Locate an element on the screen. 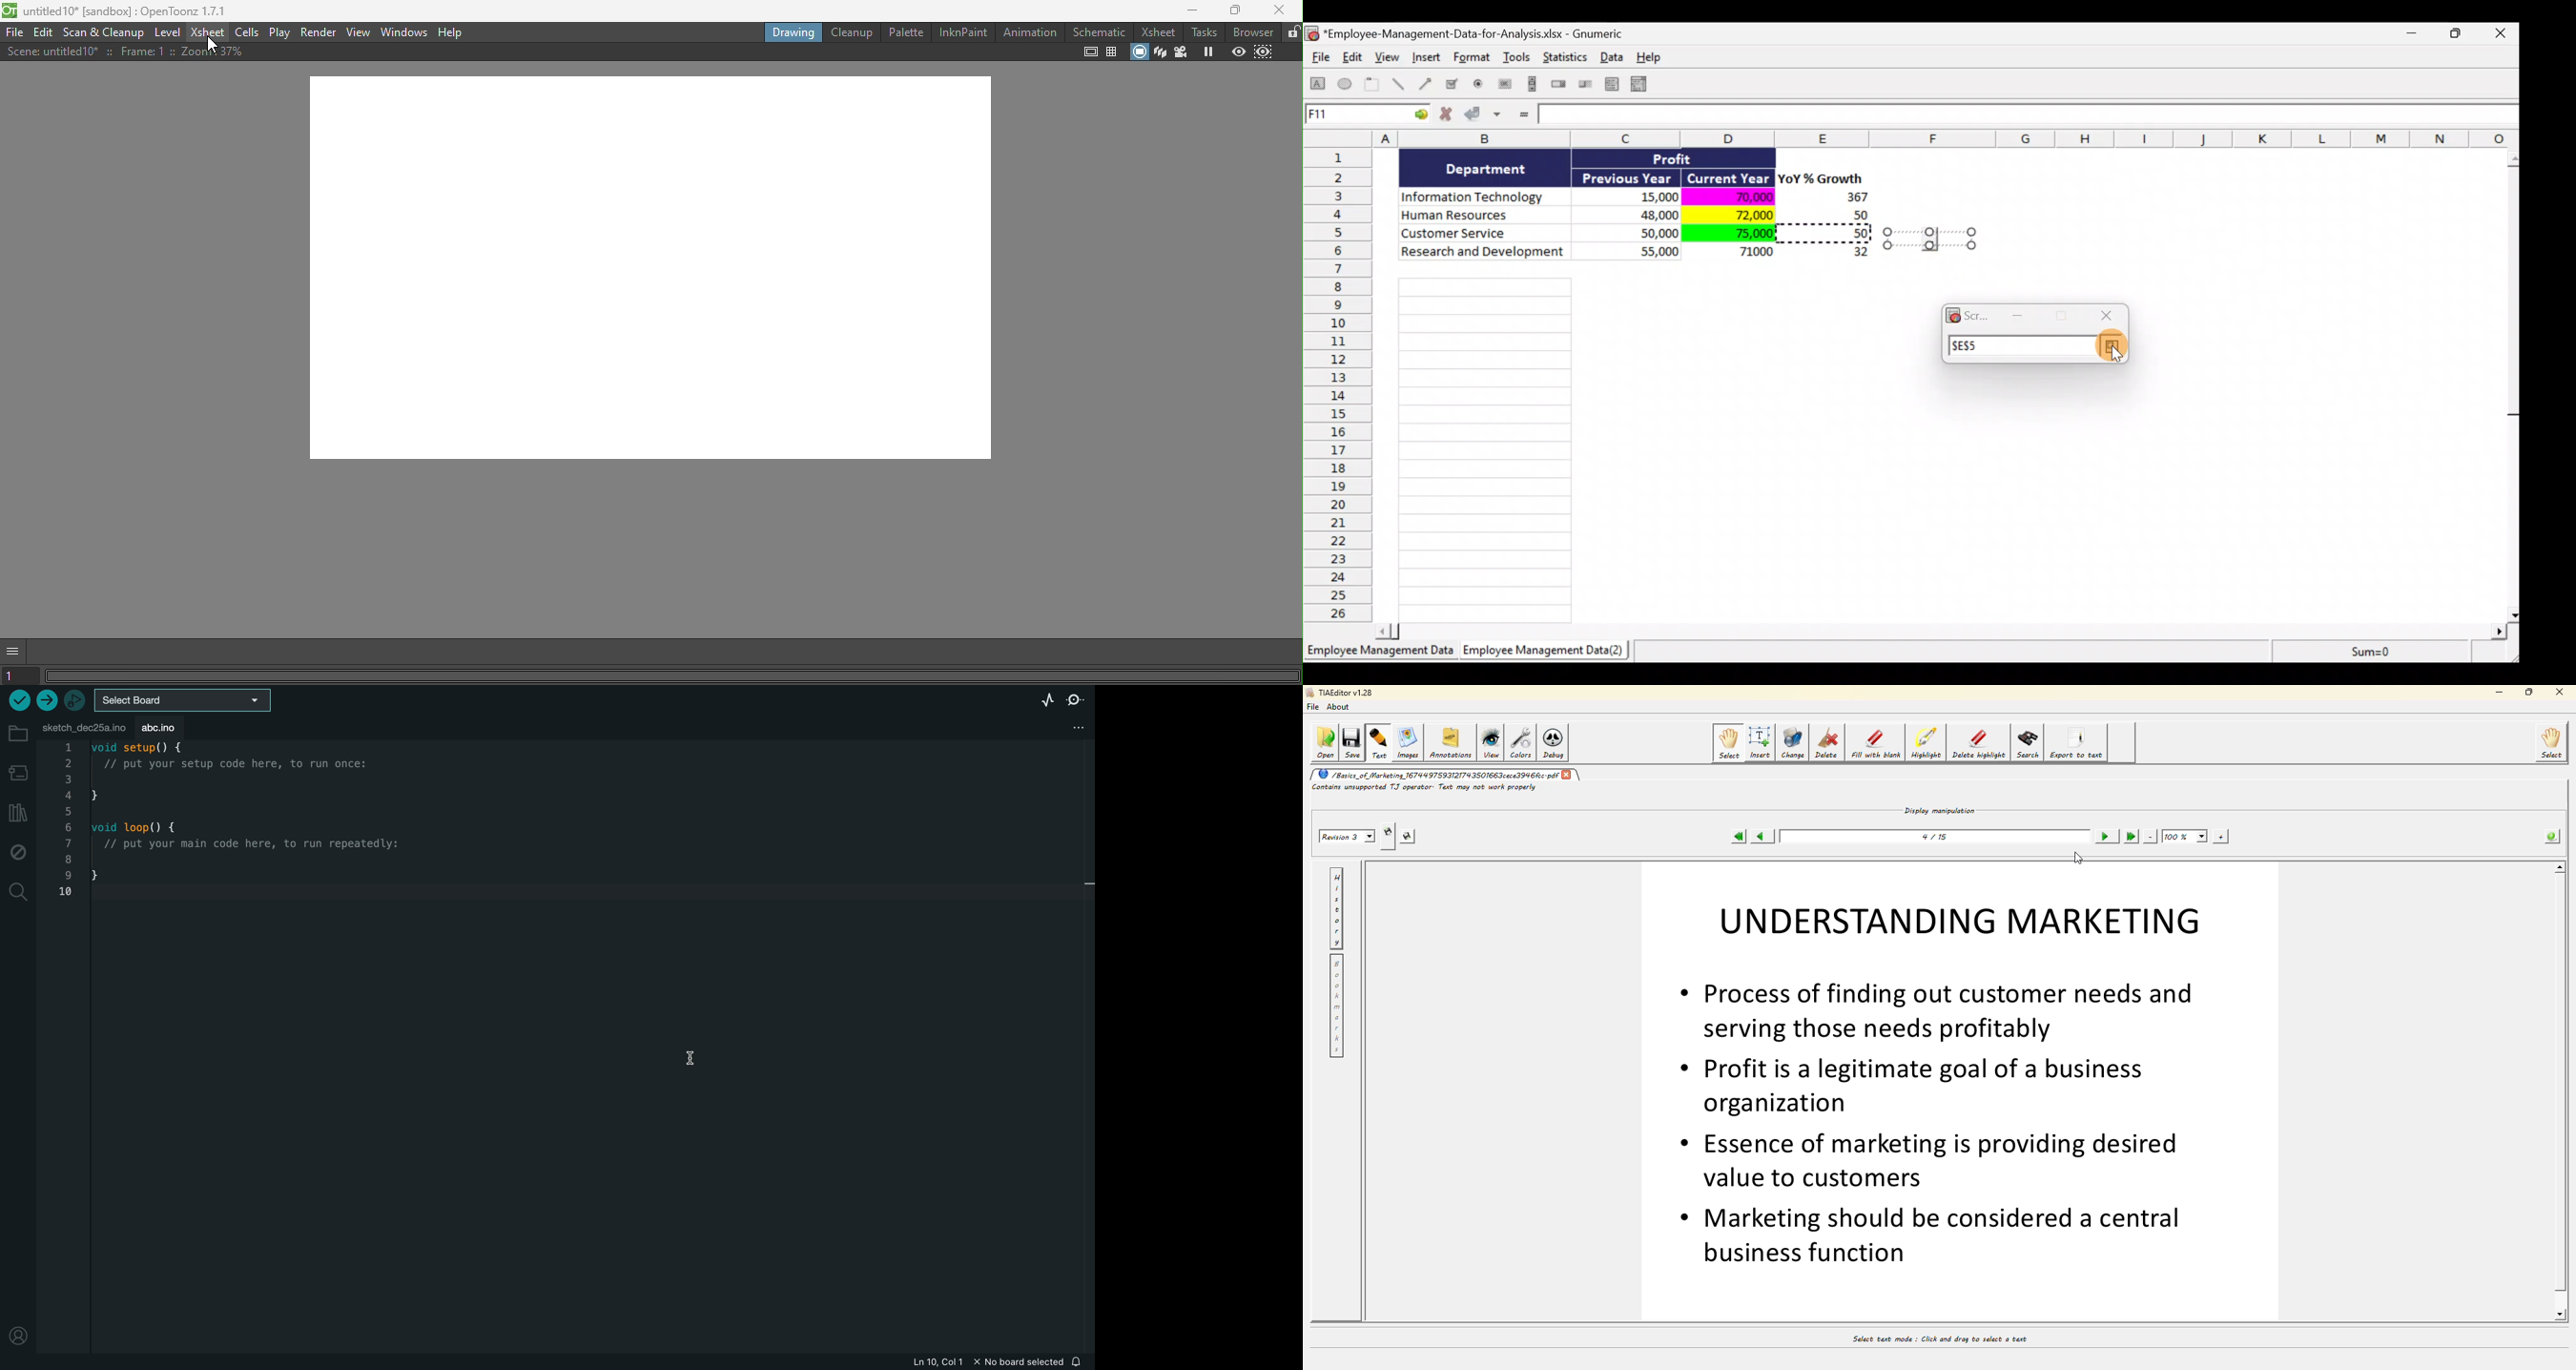 The height and width of the screenshot is (1372, 2576). Accept changes is located at coordinates (1485, 119).